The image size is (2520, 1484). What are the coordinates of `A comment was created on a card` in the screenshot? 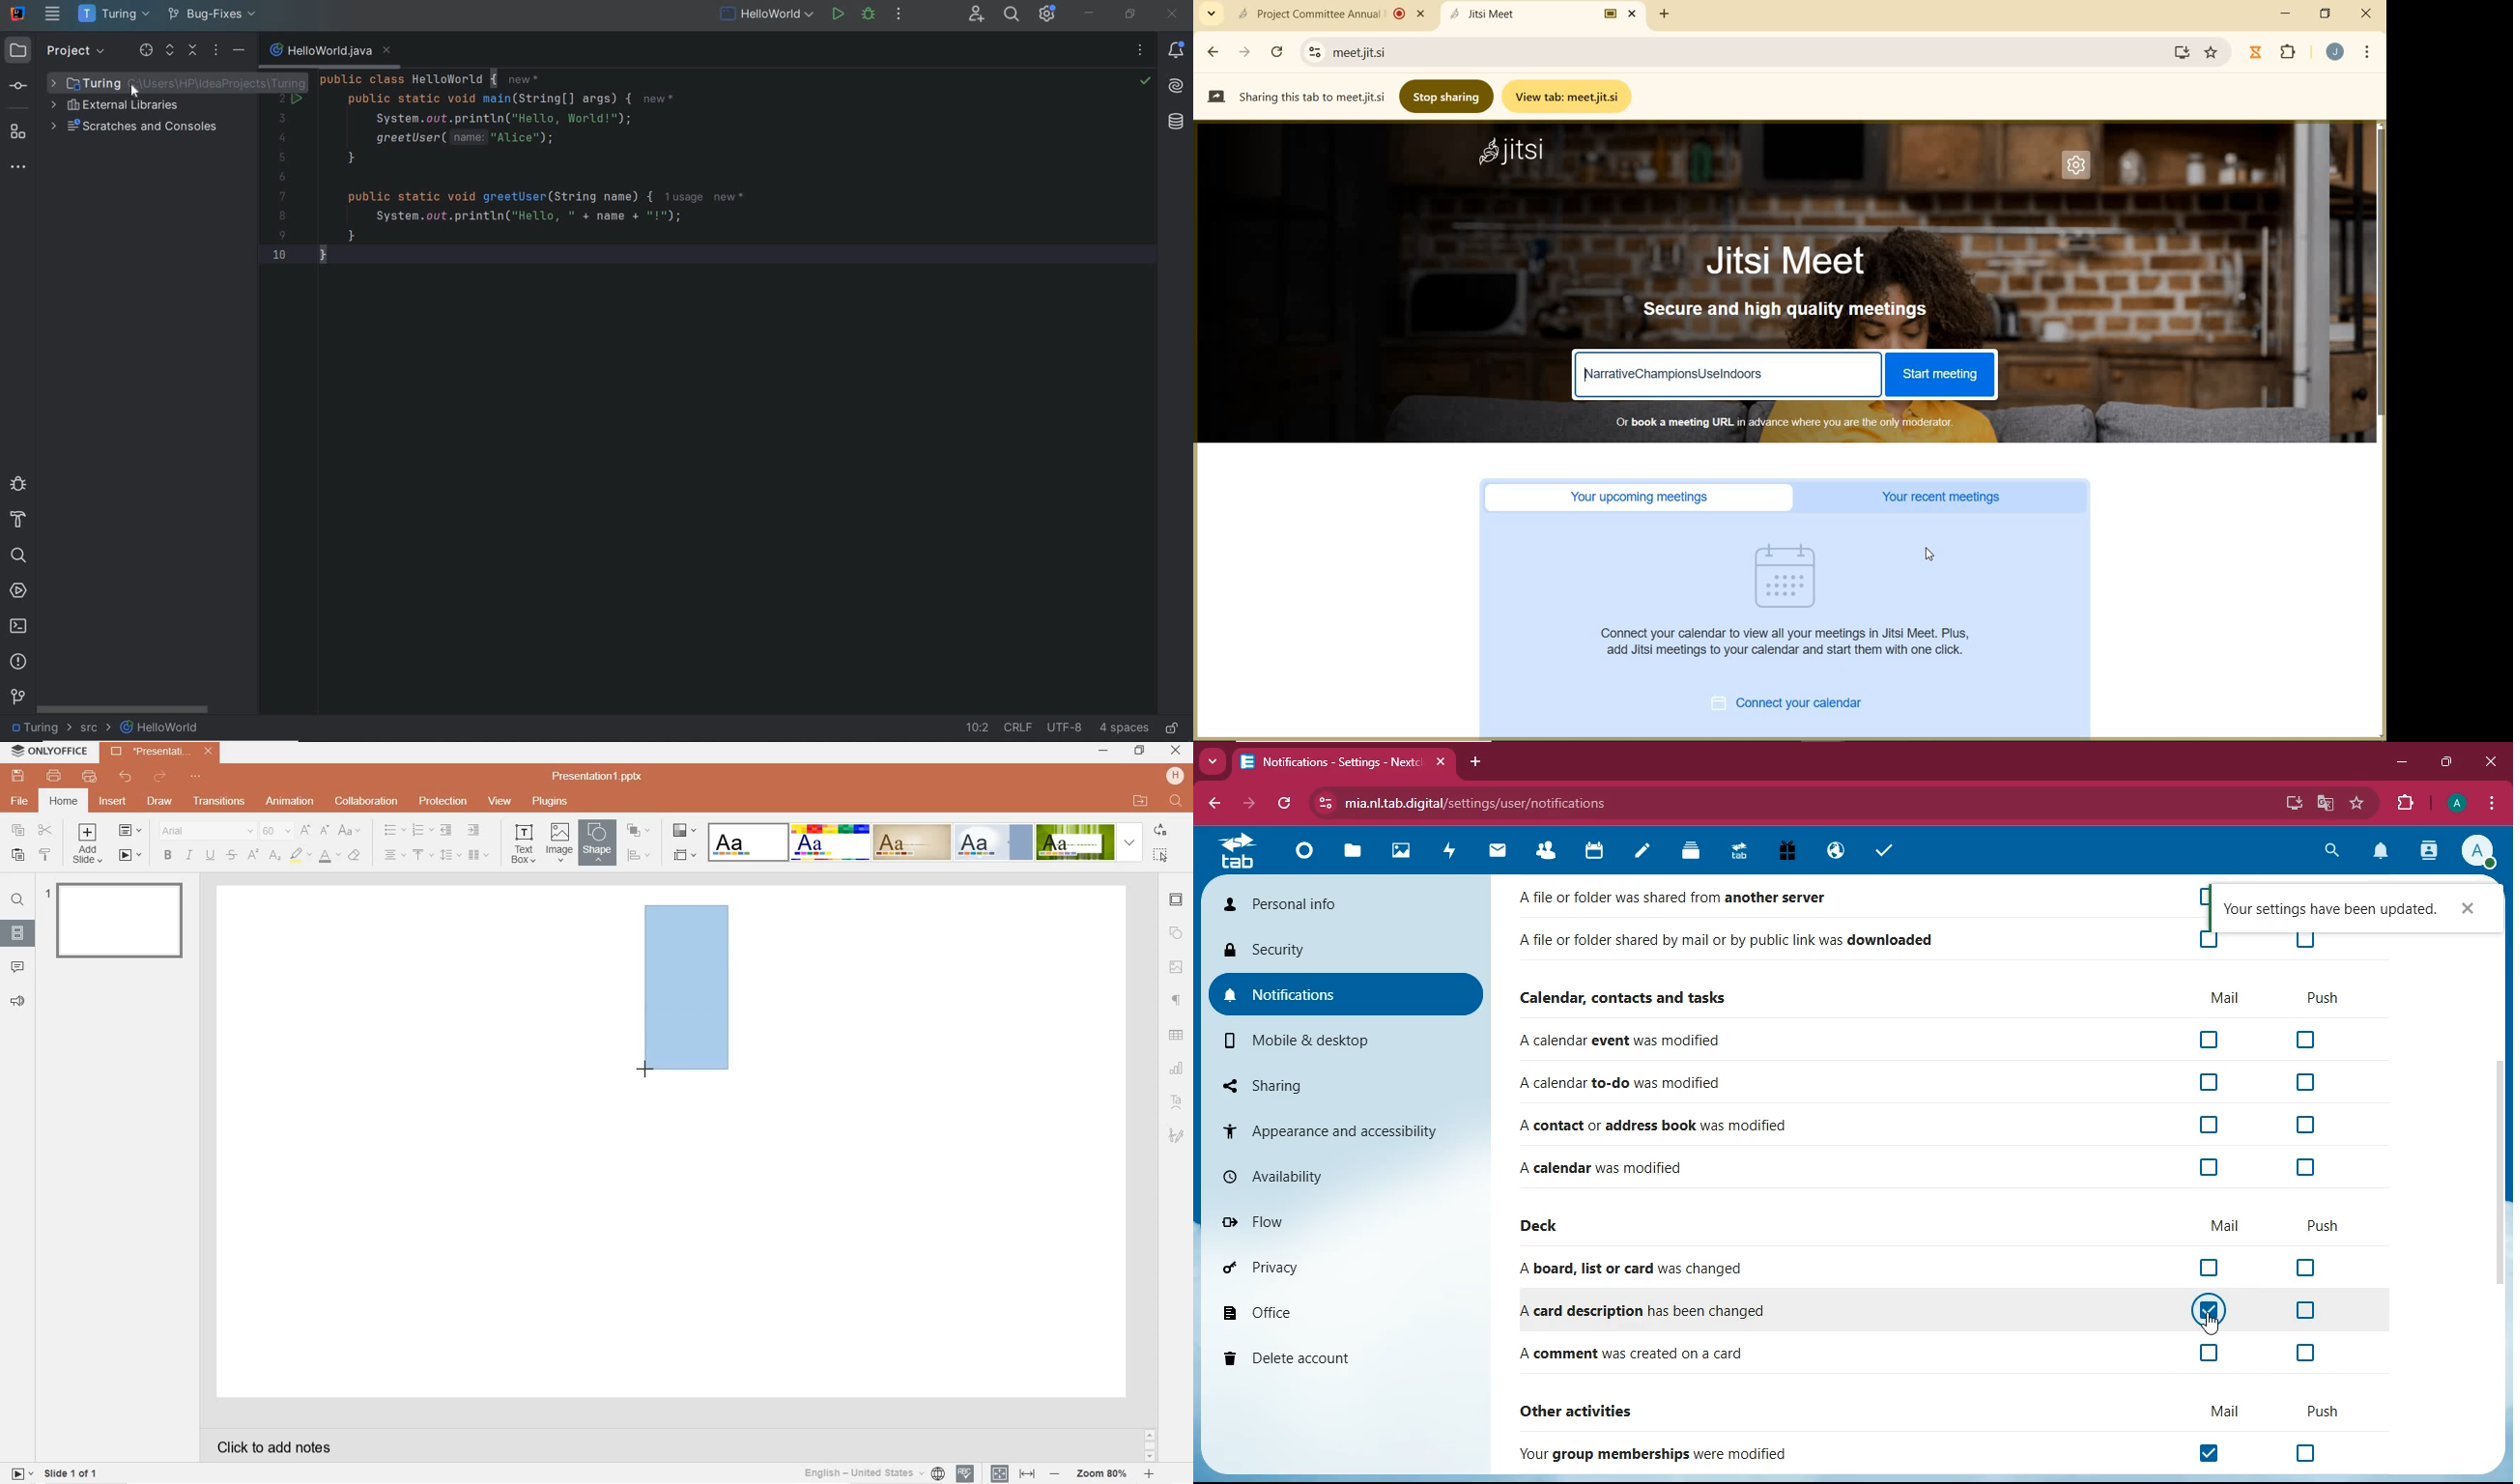 It's located at (1634, 1356).